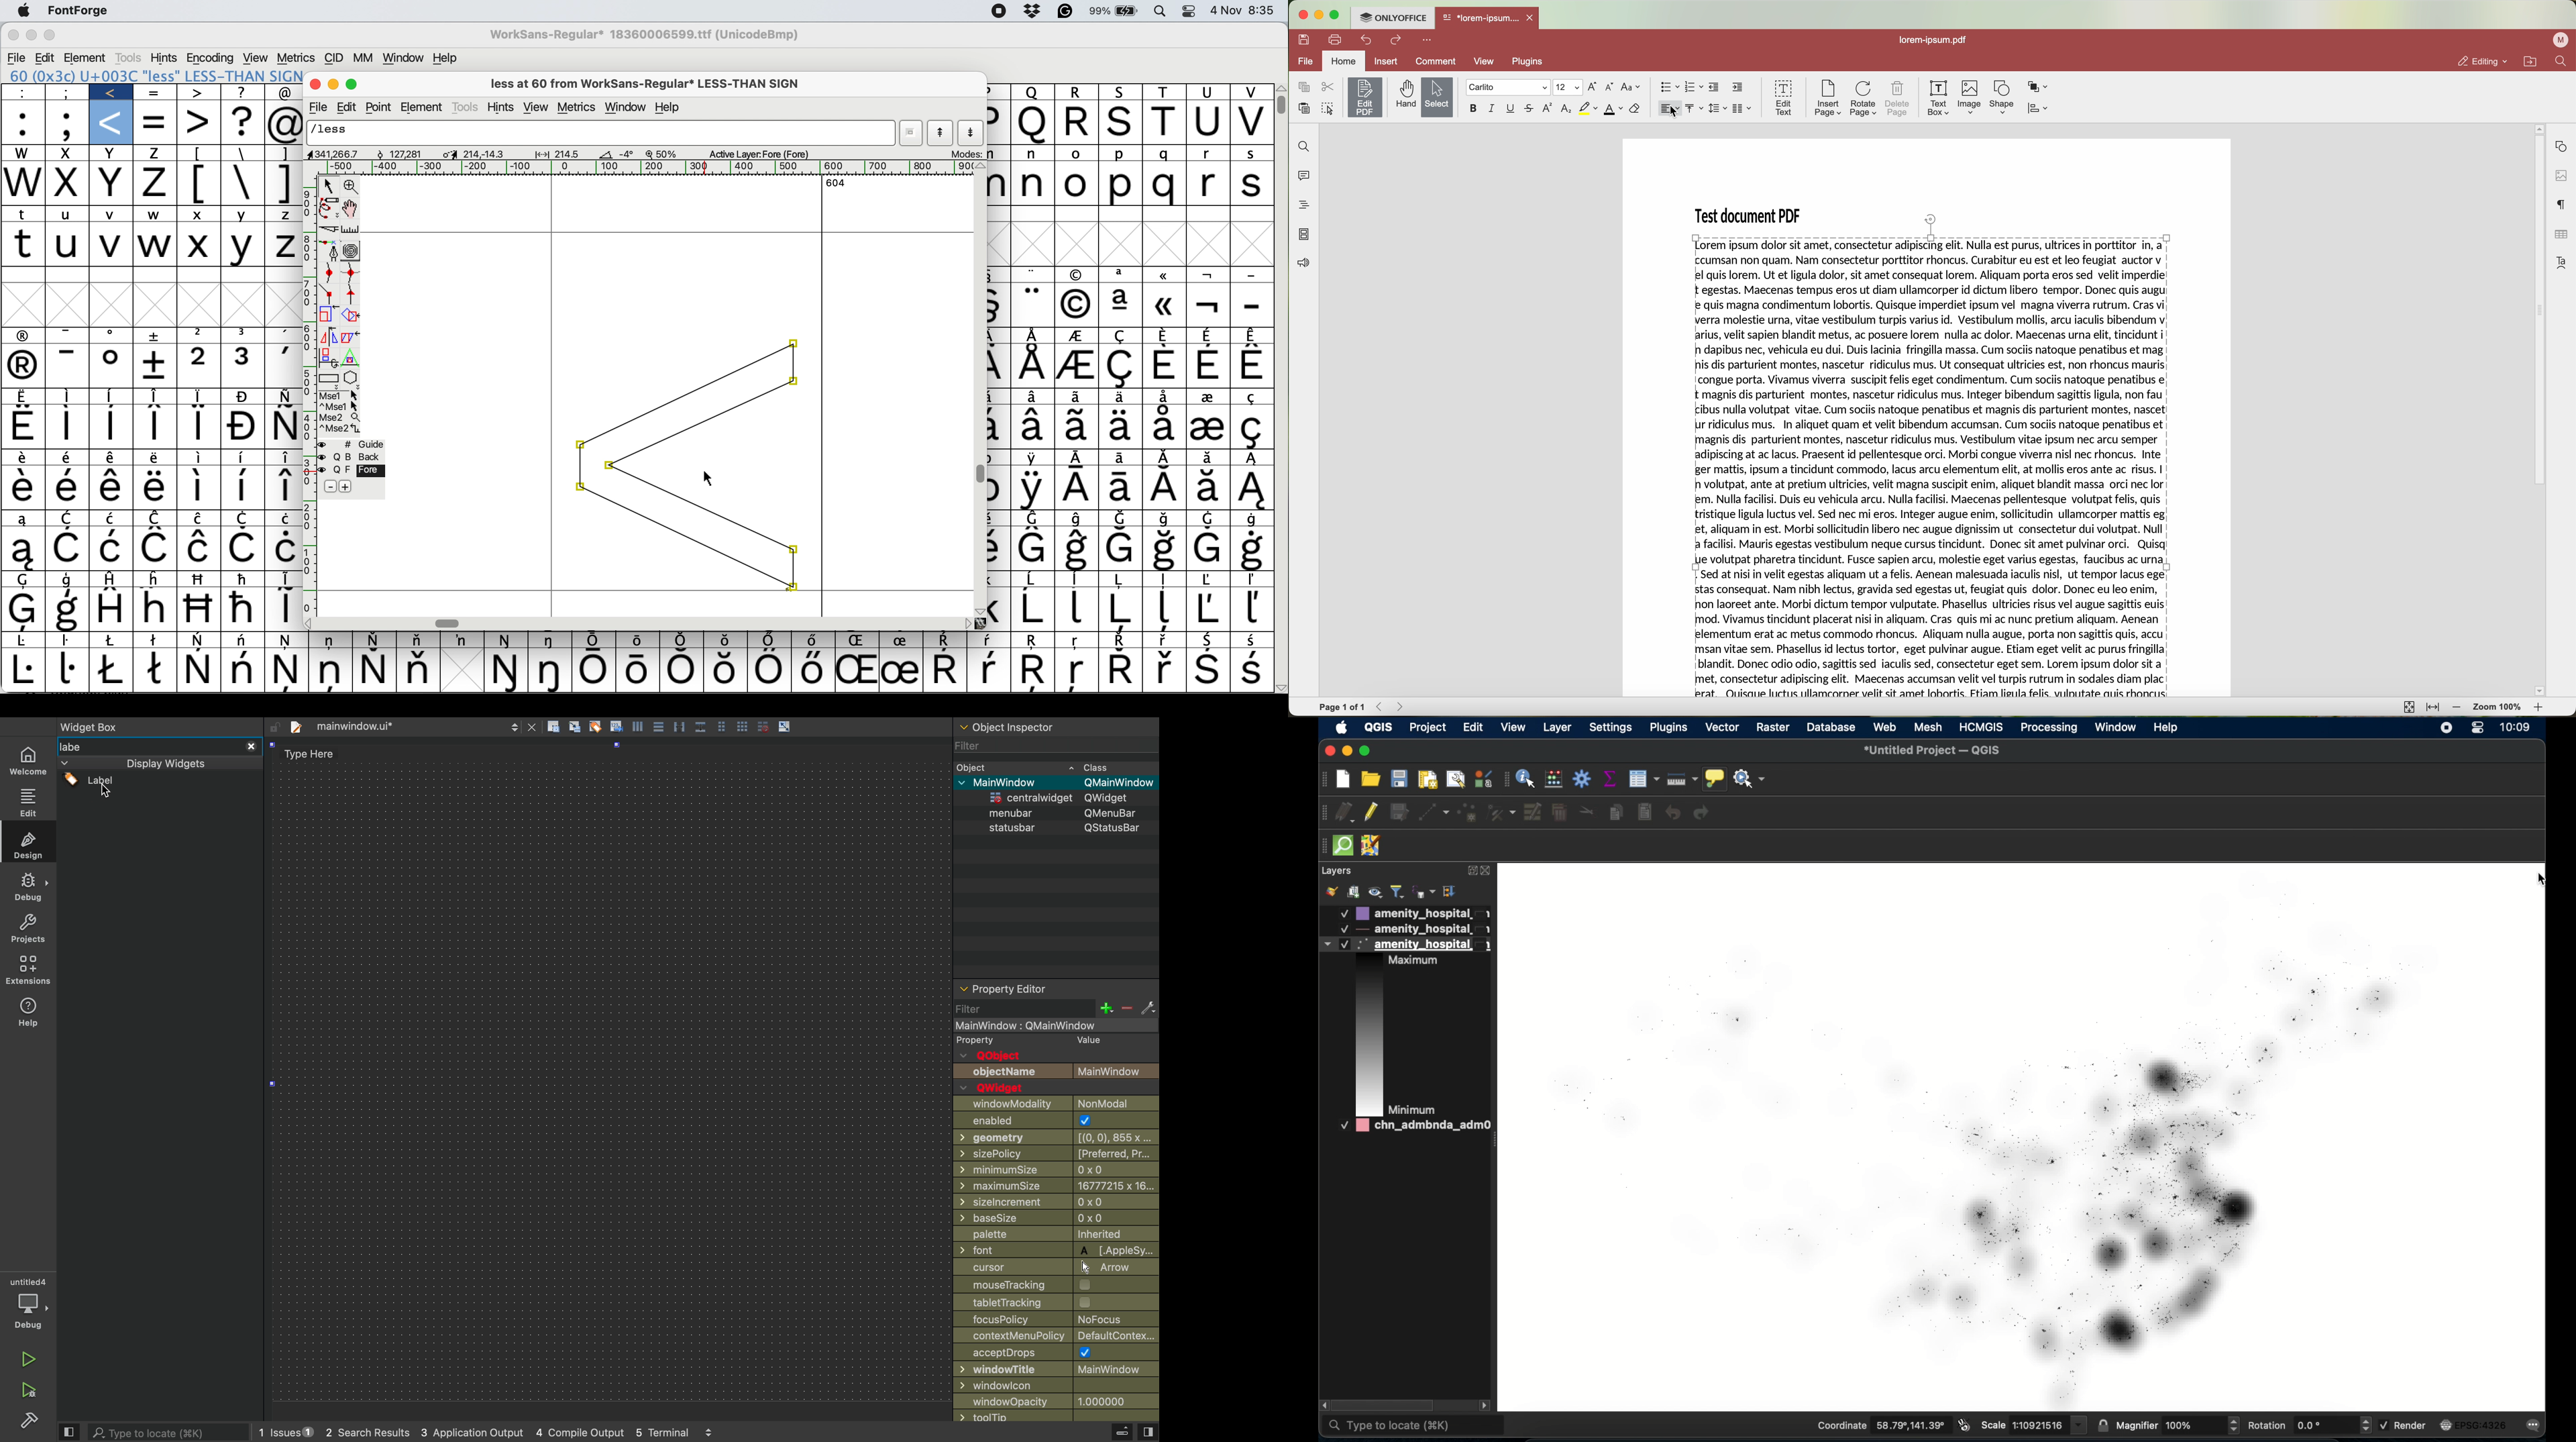 This screenshot has width=2576, height=1456. What do you see at coordinates (1616, 813) in the screenshot?
I see `copy features` at bounding box center [1616, 813].